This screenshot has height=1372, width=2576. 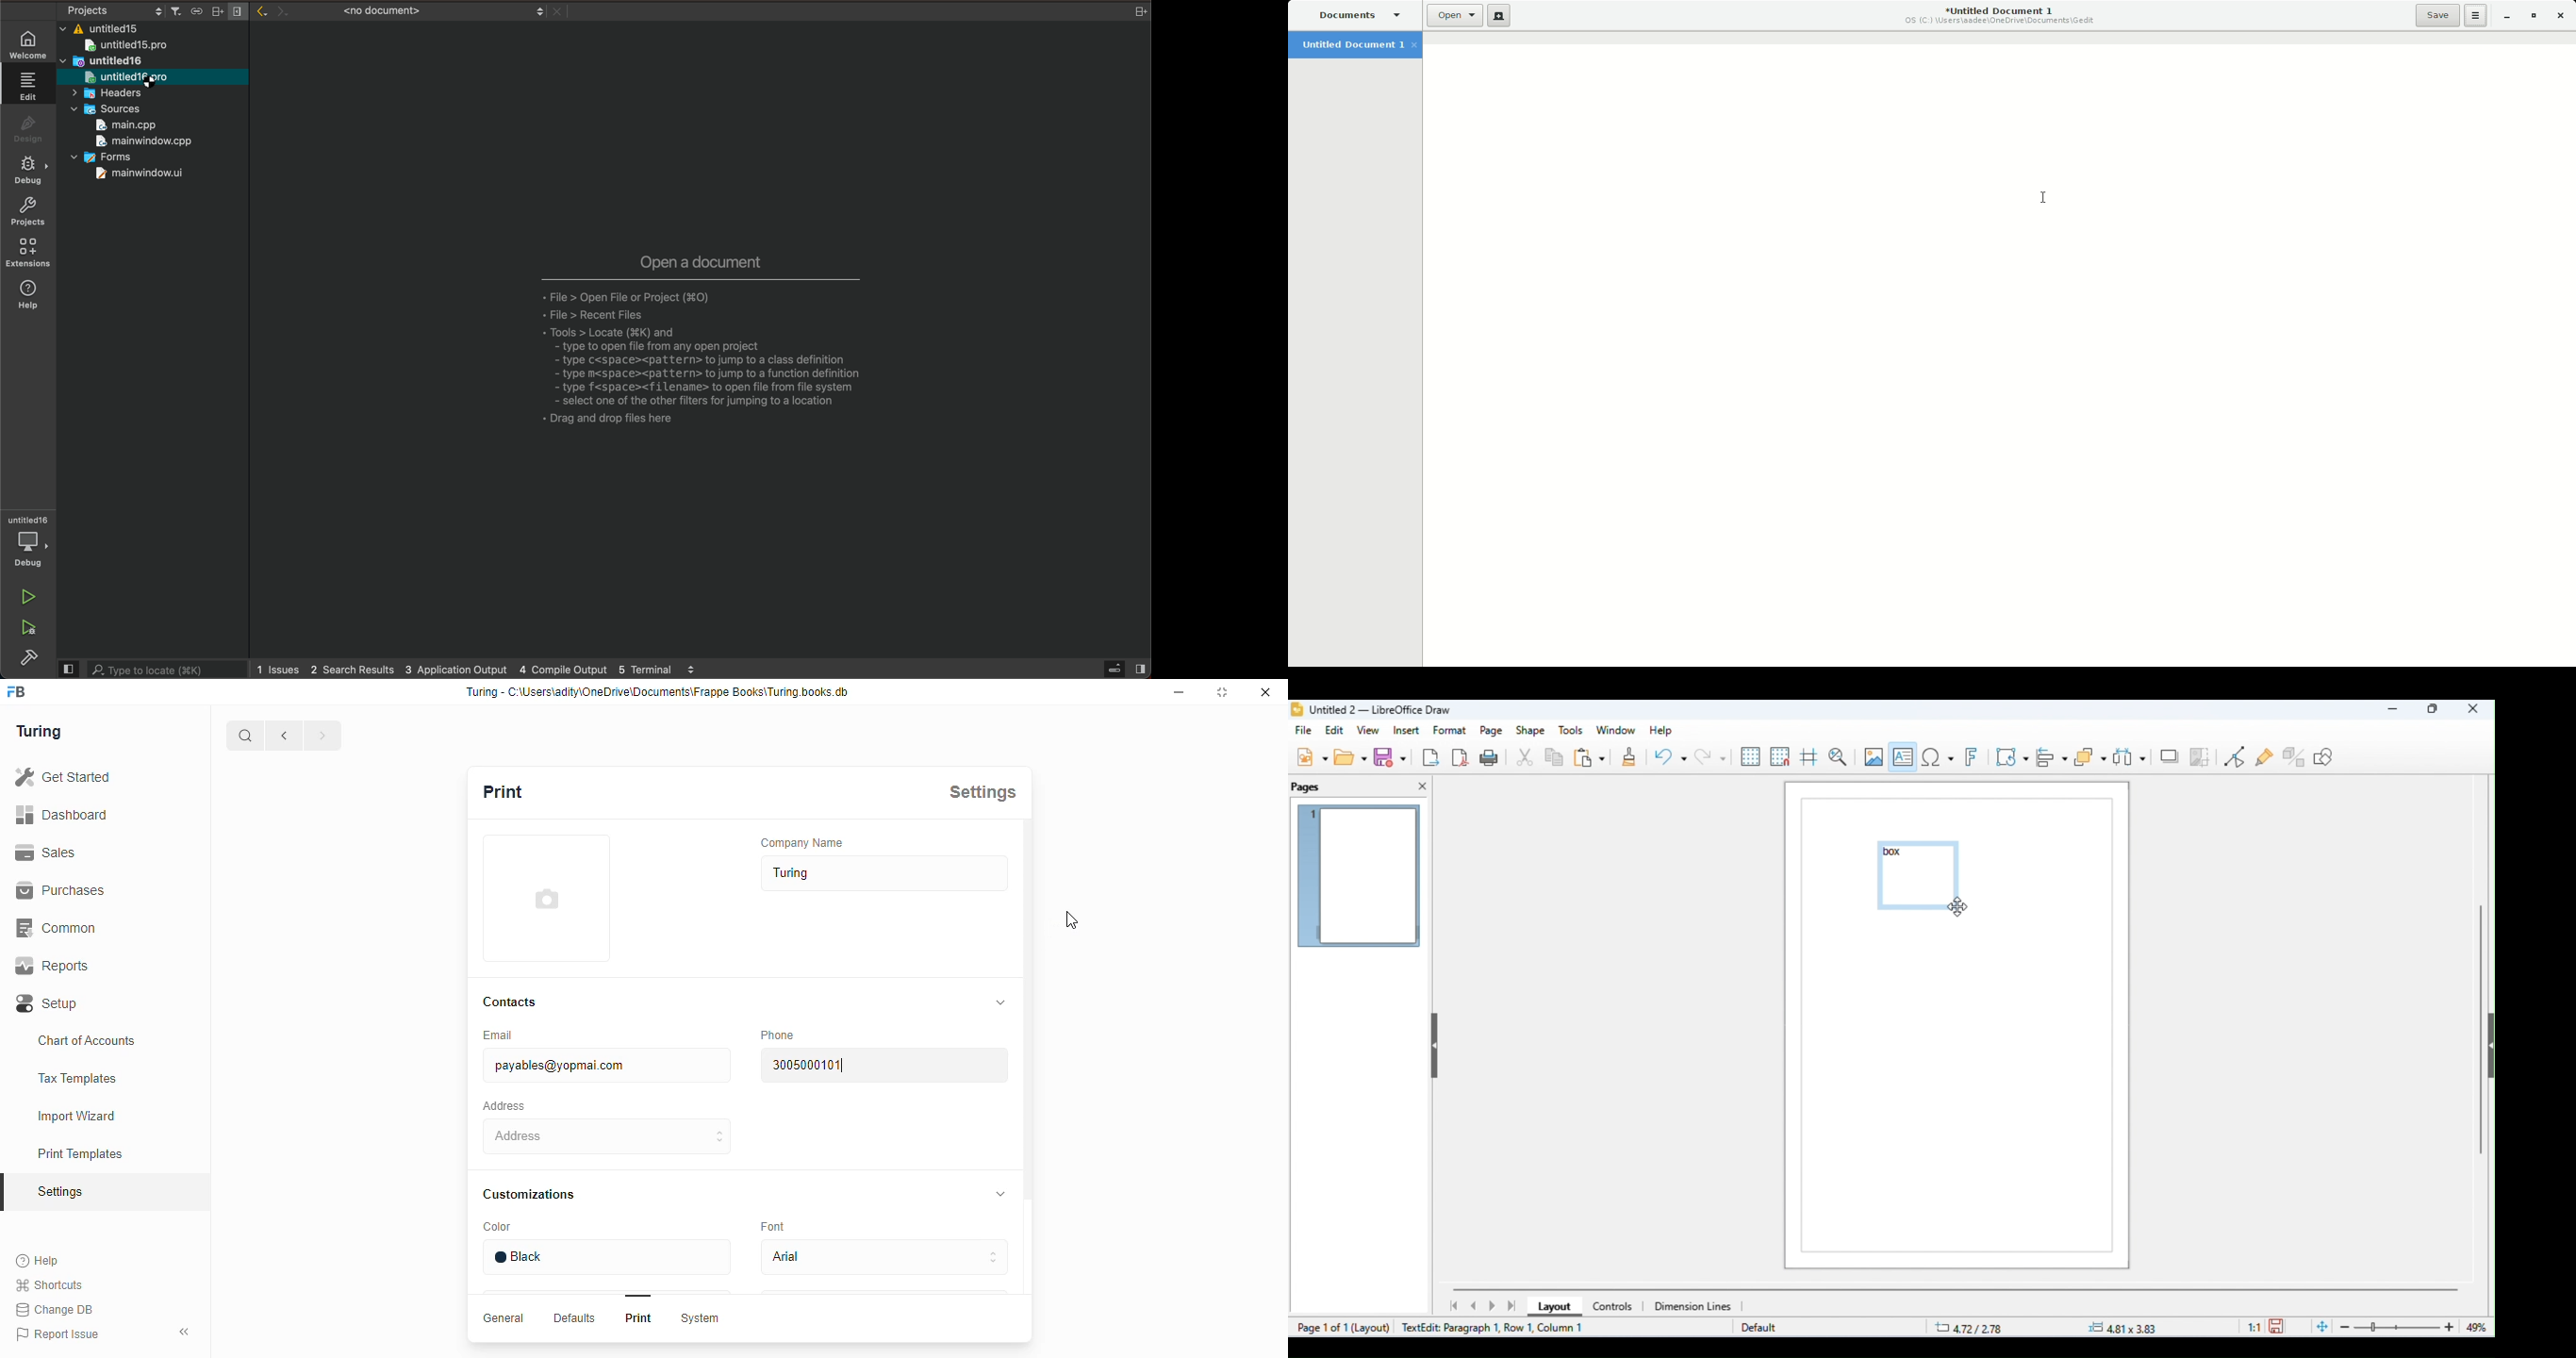 I want to click on Help, so click(x=41, y=1260).